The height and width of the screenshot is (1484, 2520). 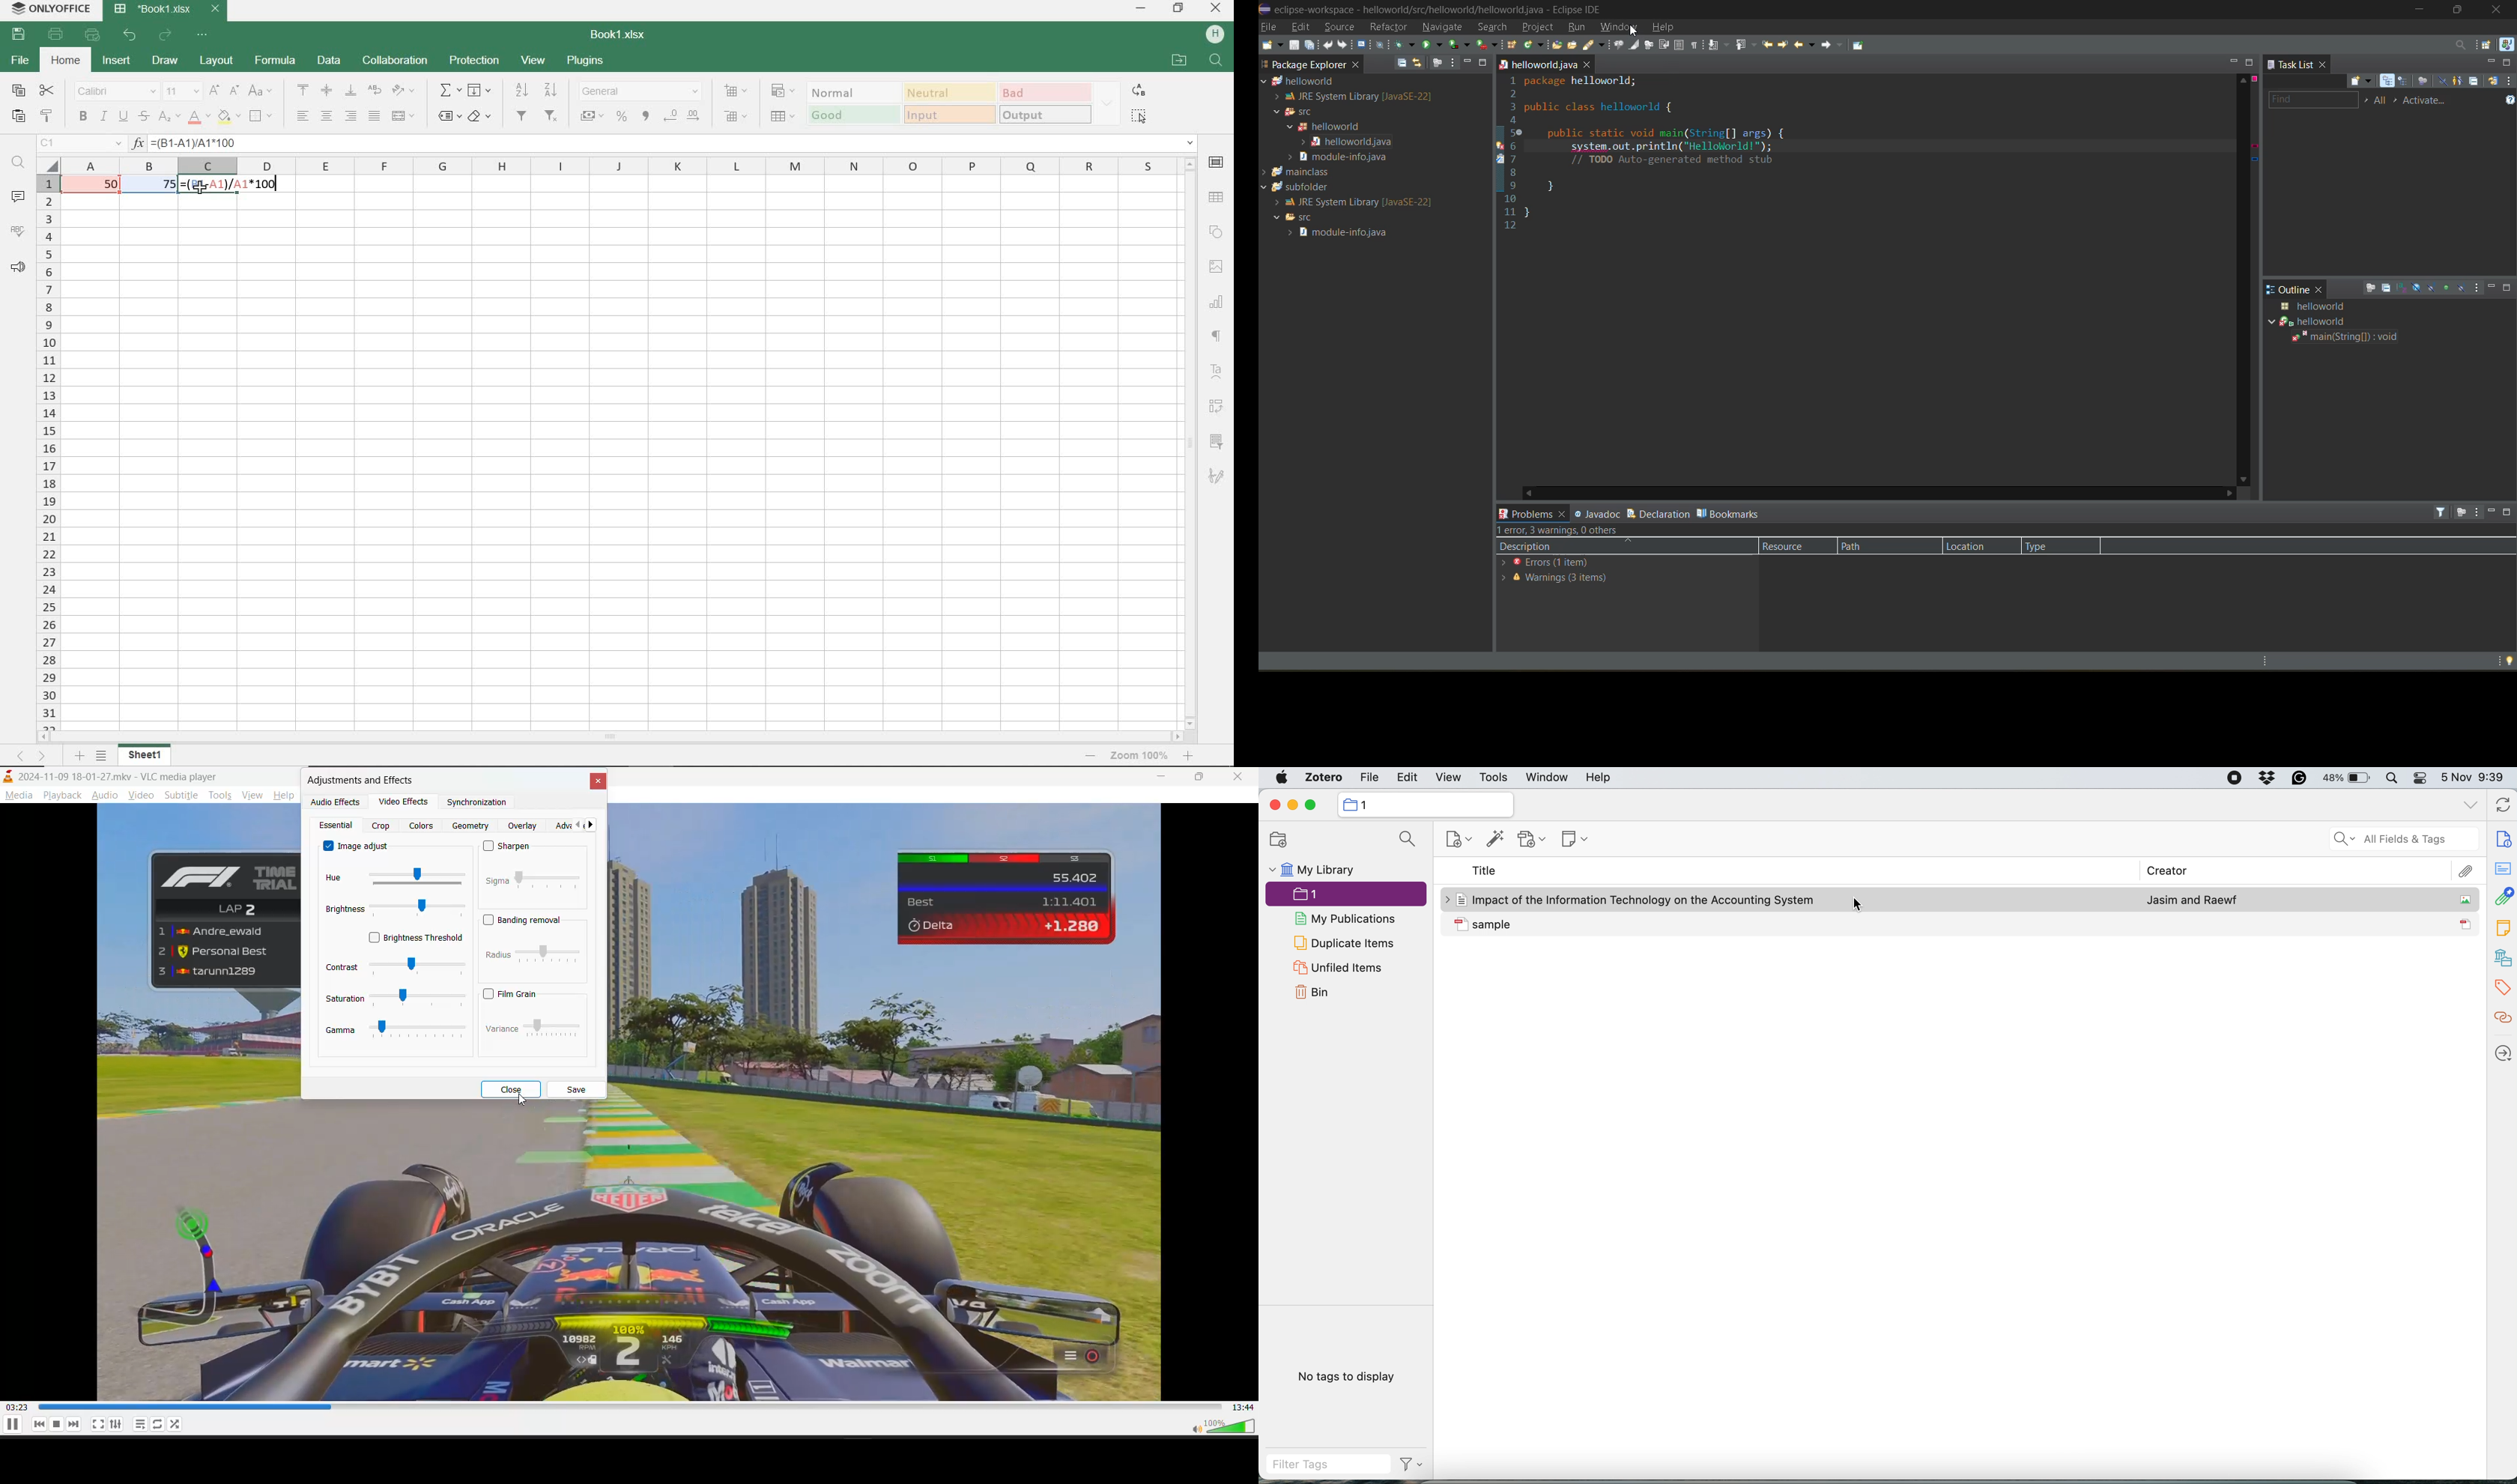 I want to click on coverage, so click(x=1459, y=46).